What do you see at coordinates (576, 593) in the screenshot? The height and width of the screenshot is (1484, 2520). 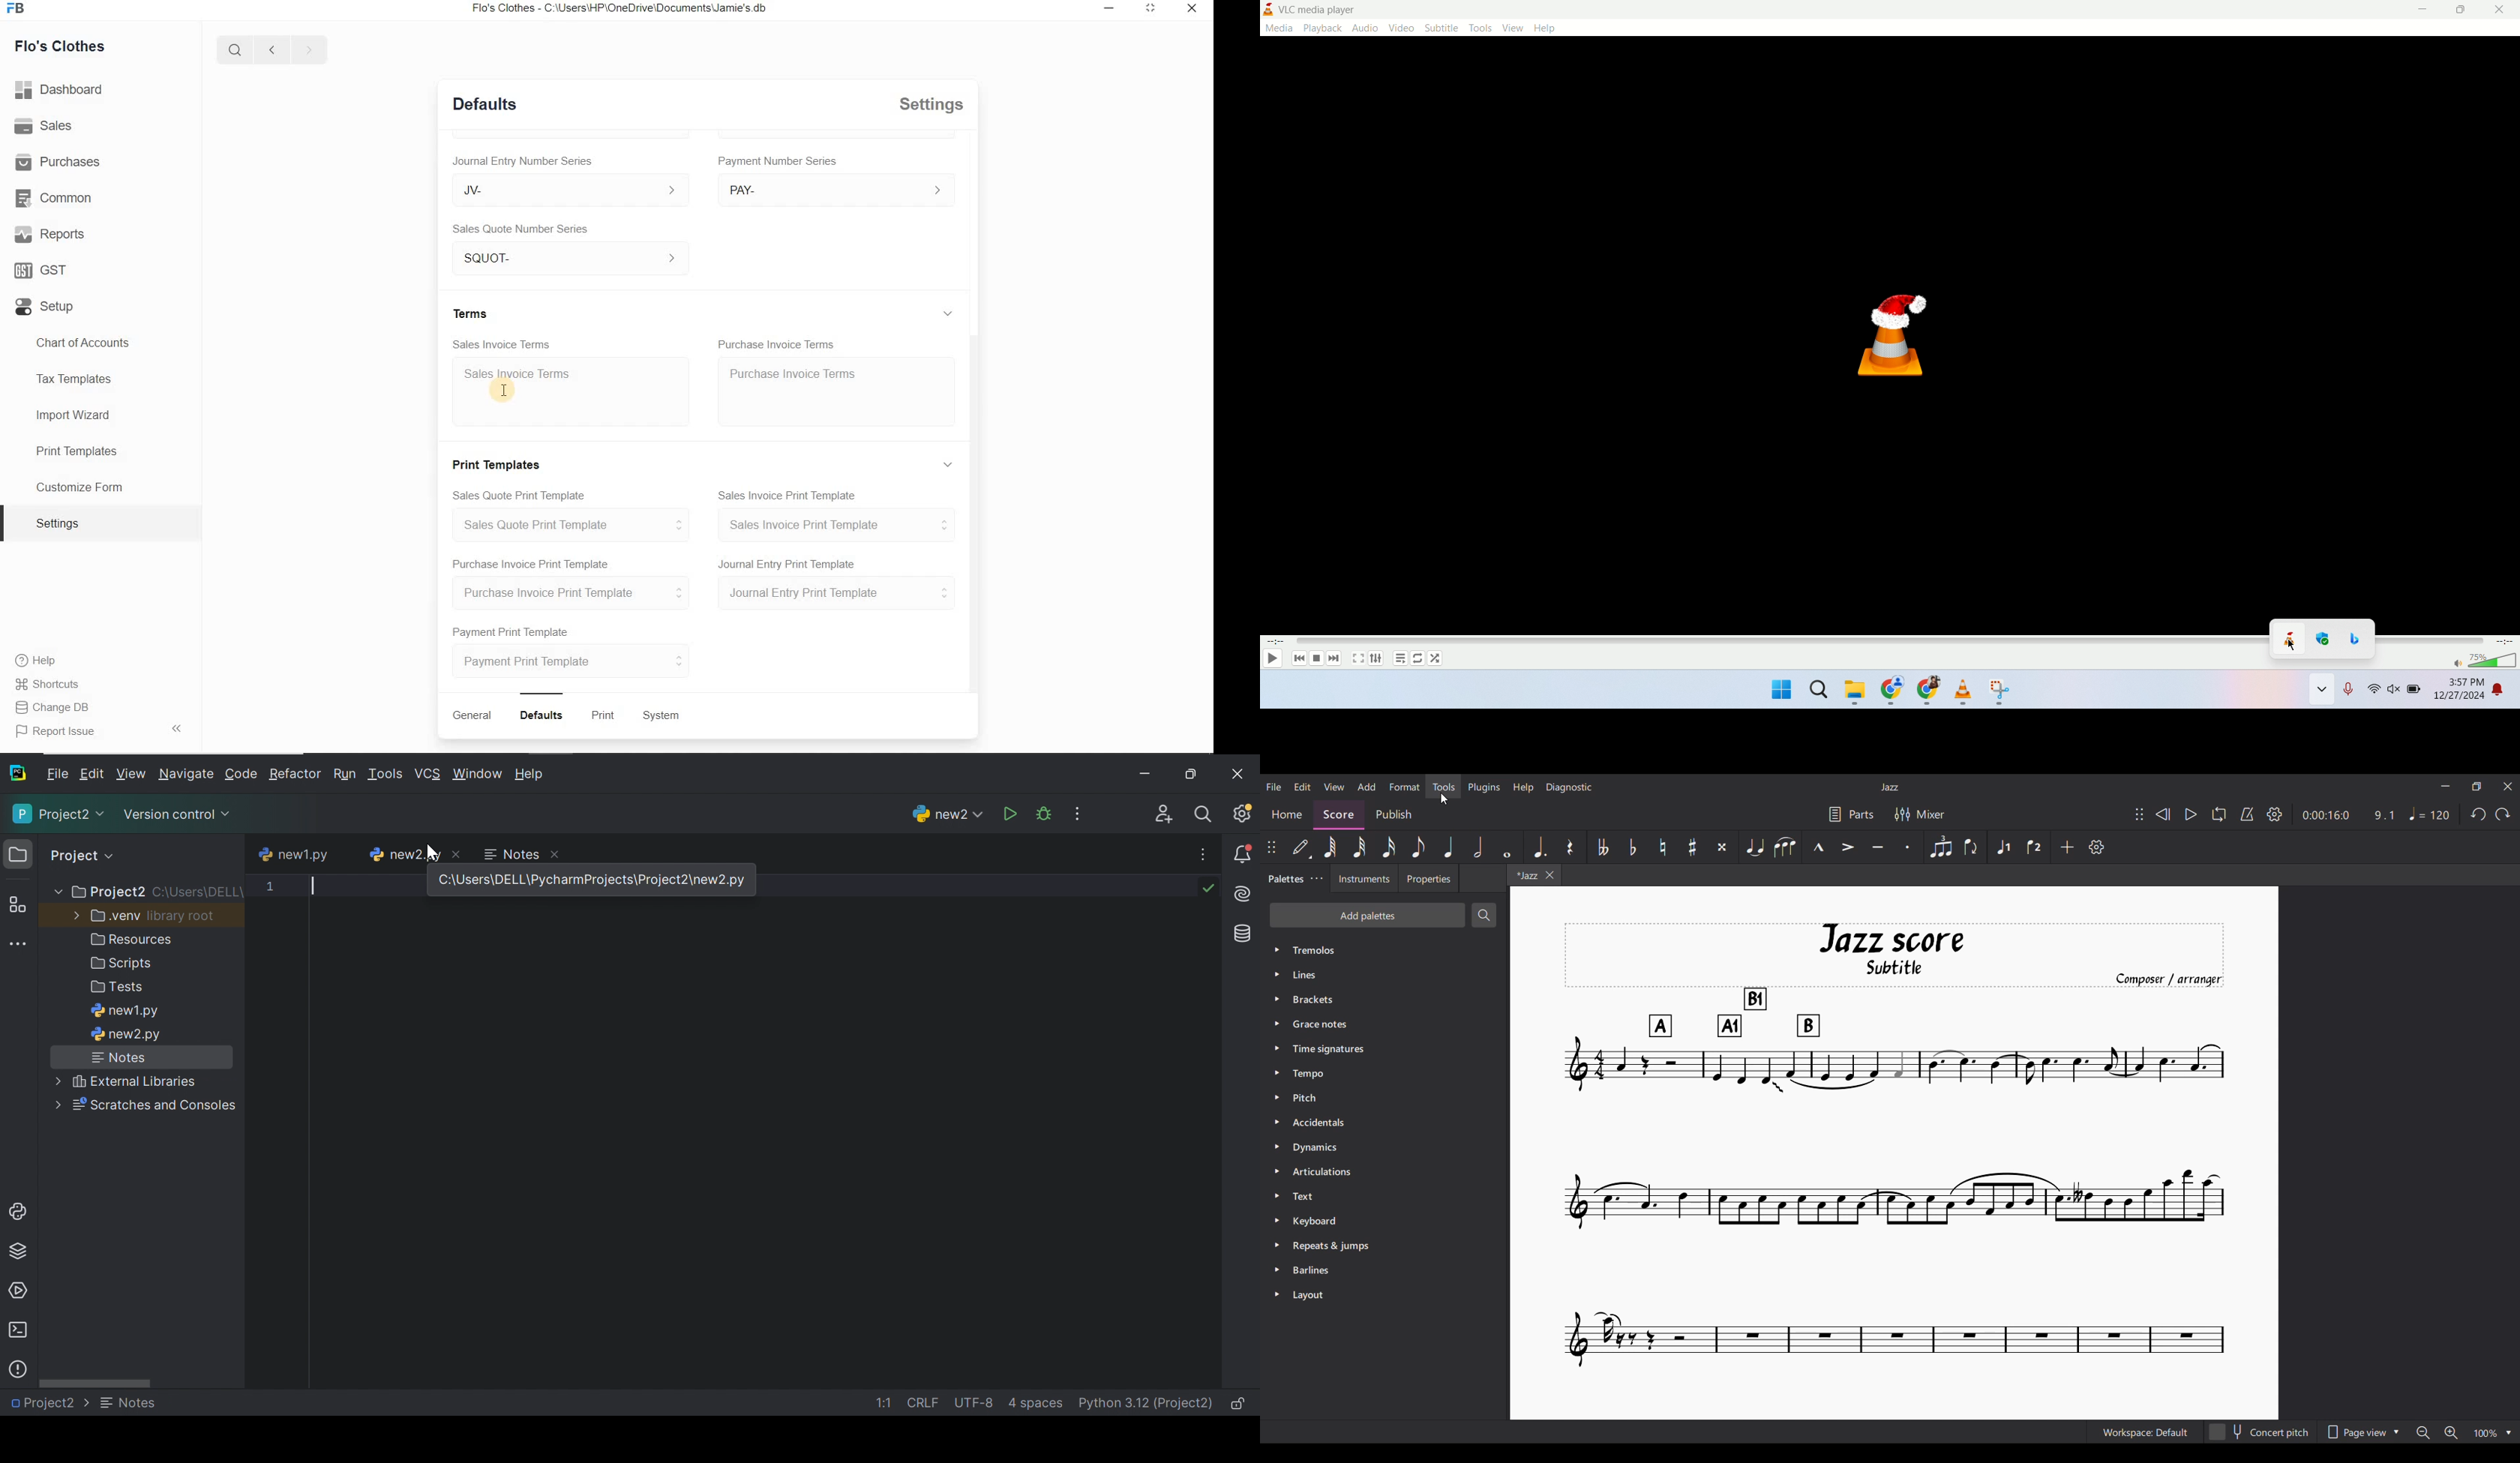 I see `Purchase Invoice Print Template` at bounding box center [576, 593].